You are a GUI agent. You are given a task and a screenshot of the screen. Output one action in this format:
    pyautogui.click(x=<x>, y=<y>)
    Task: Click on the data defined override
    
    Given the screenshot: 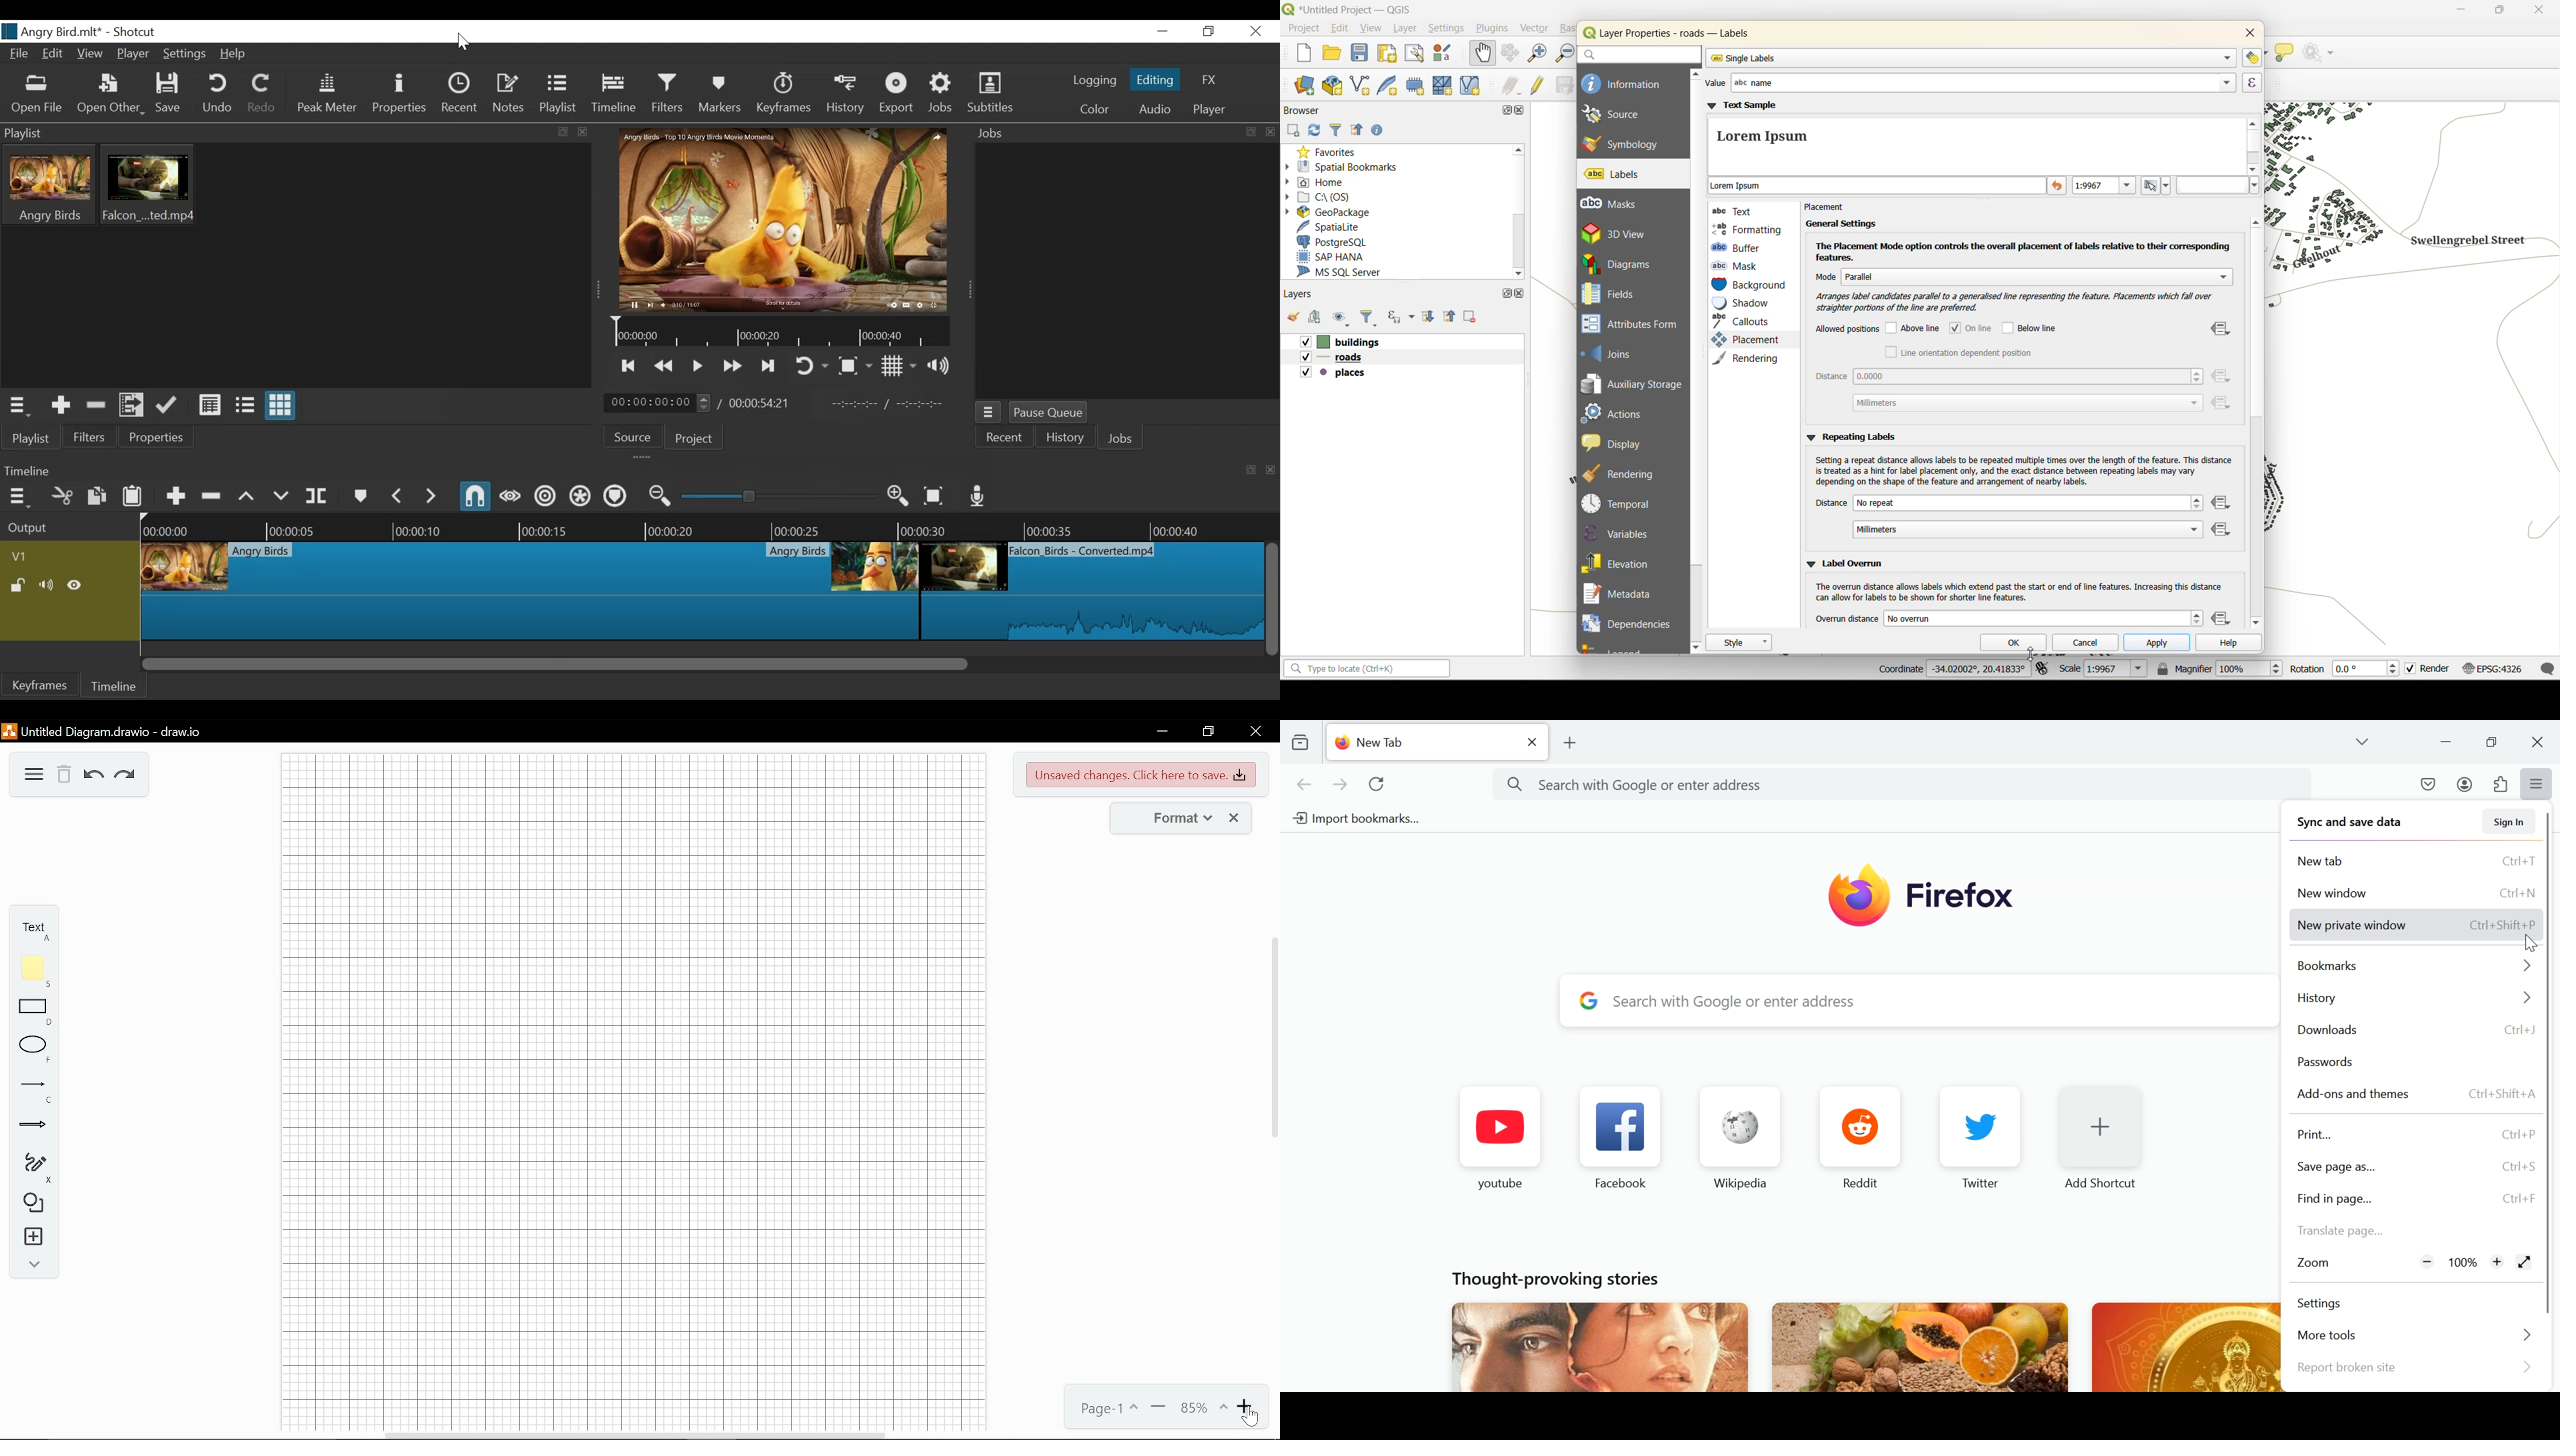 What is the action you would take?
    pyautogui.click(x=2223, y=518)
    